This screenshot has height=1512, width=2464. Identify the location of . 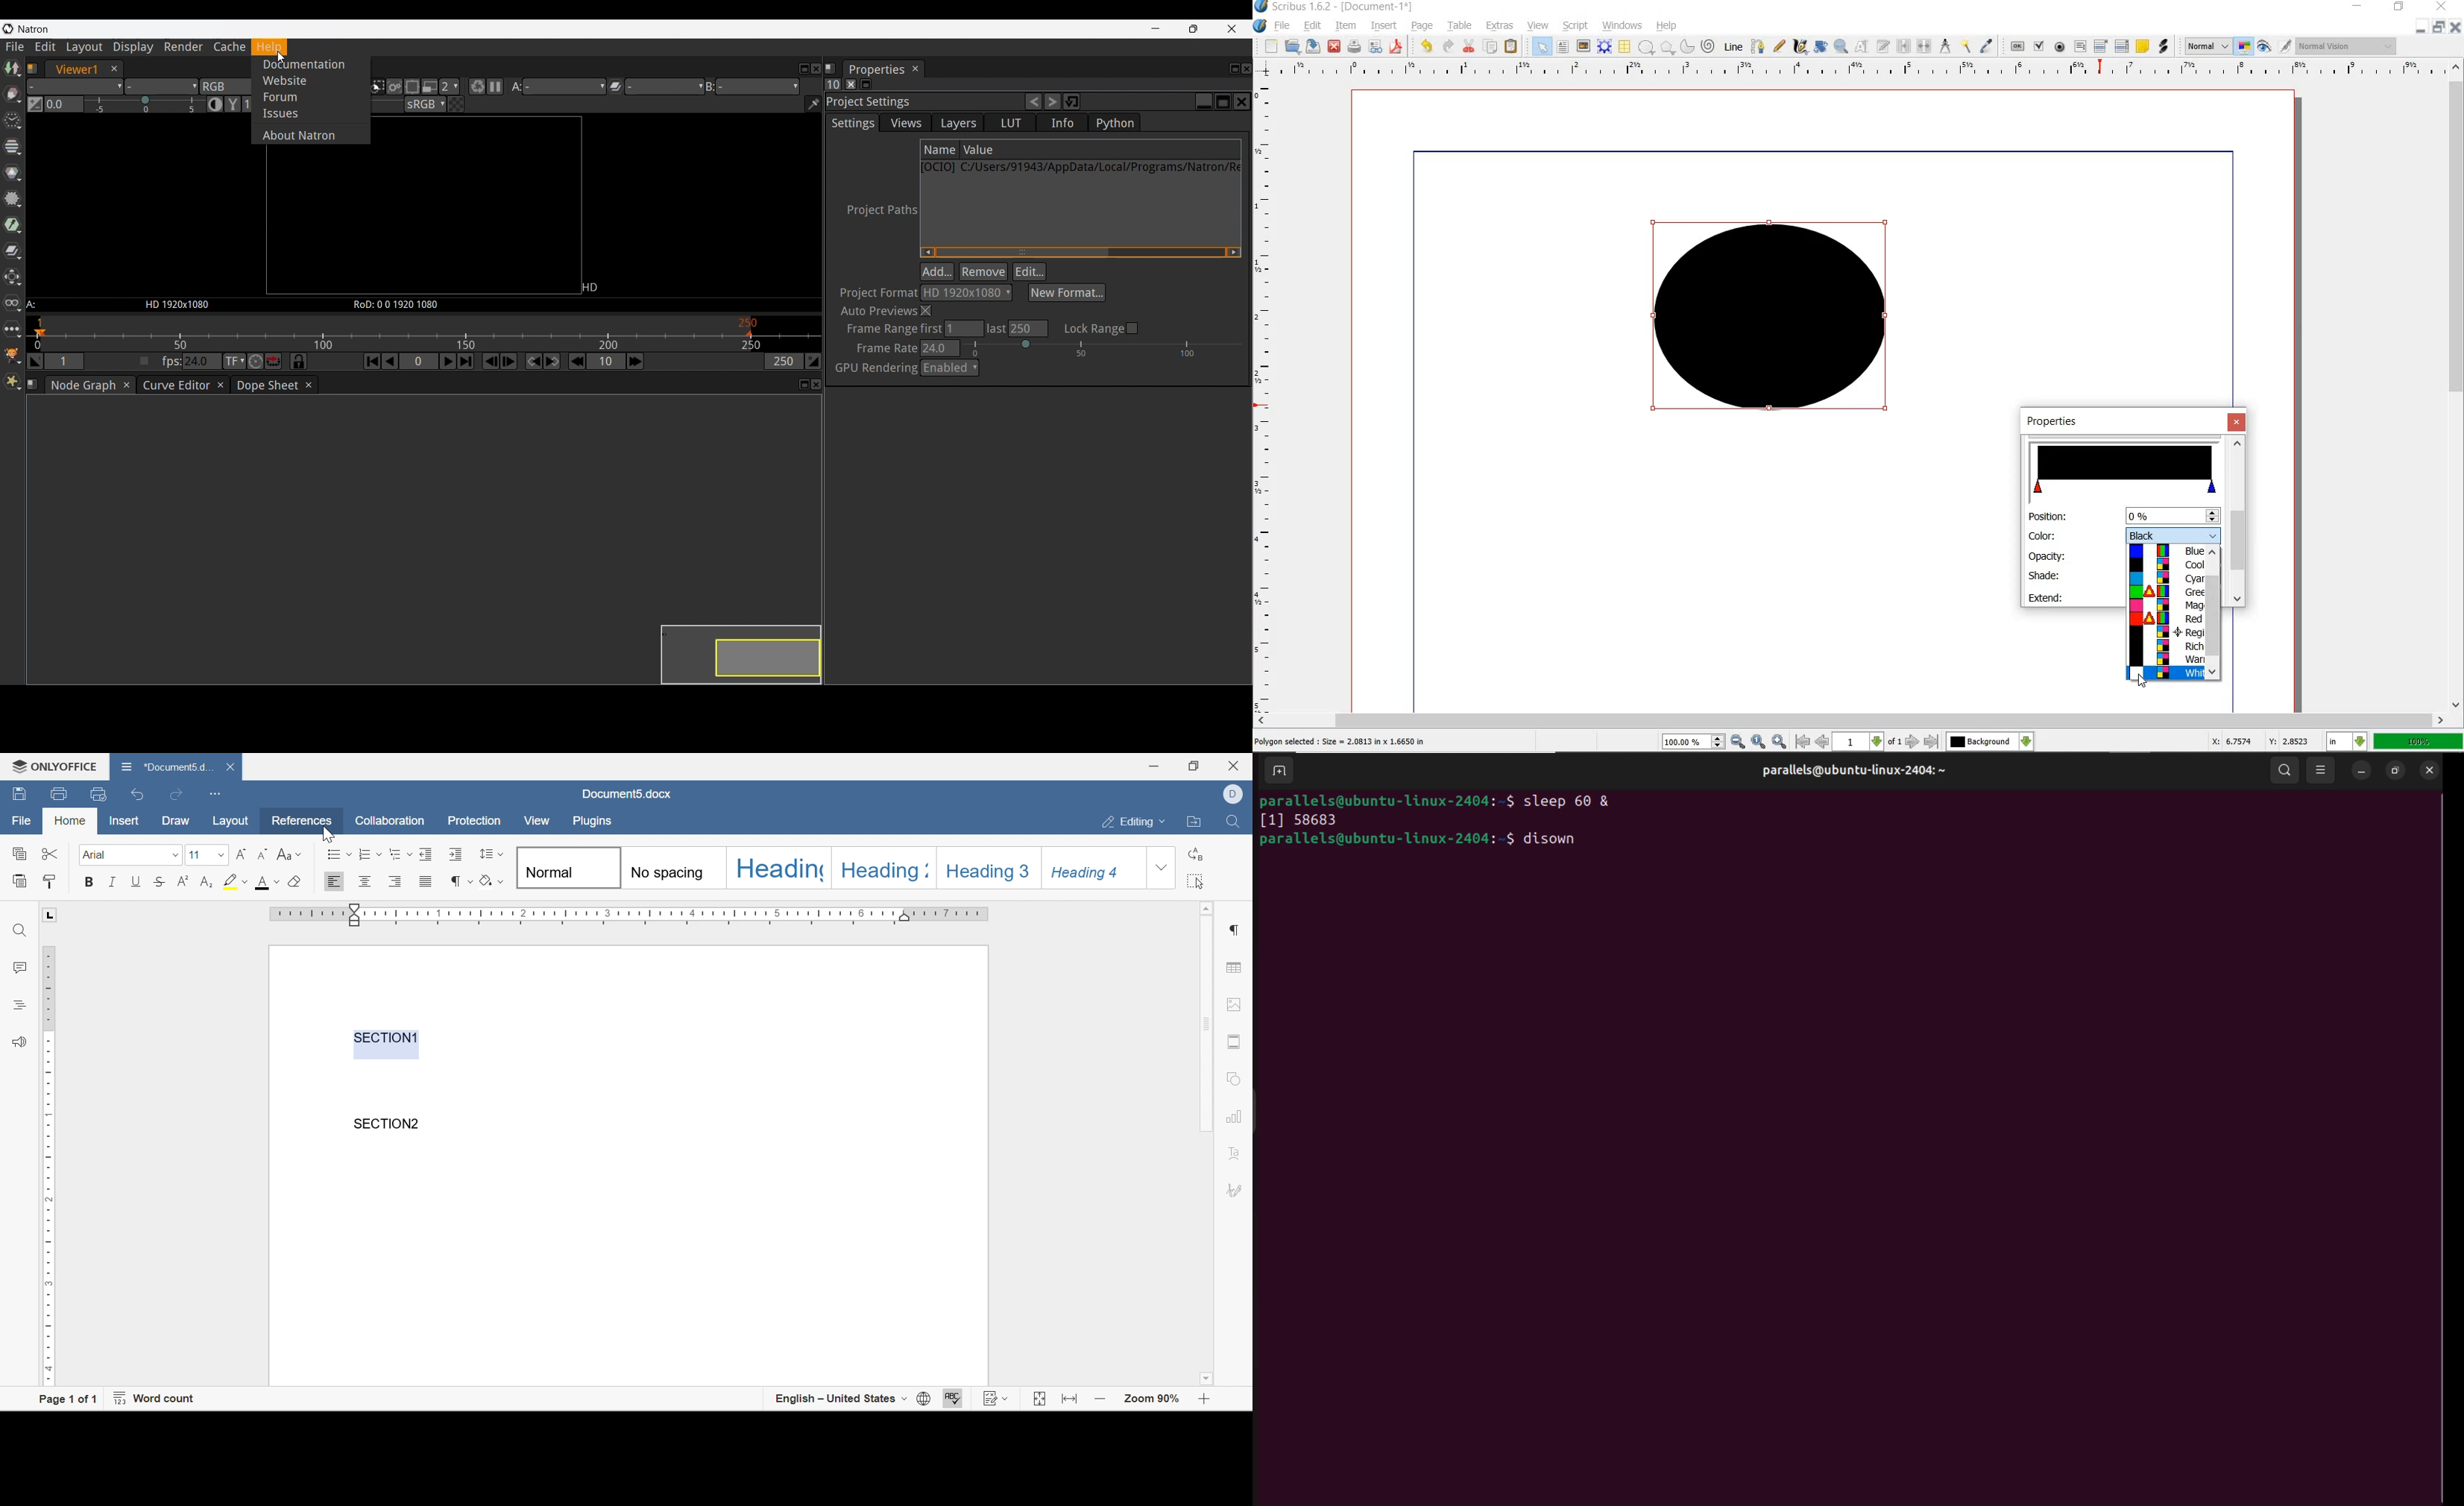
(1981, 741).